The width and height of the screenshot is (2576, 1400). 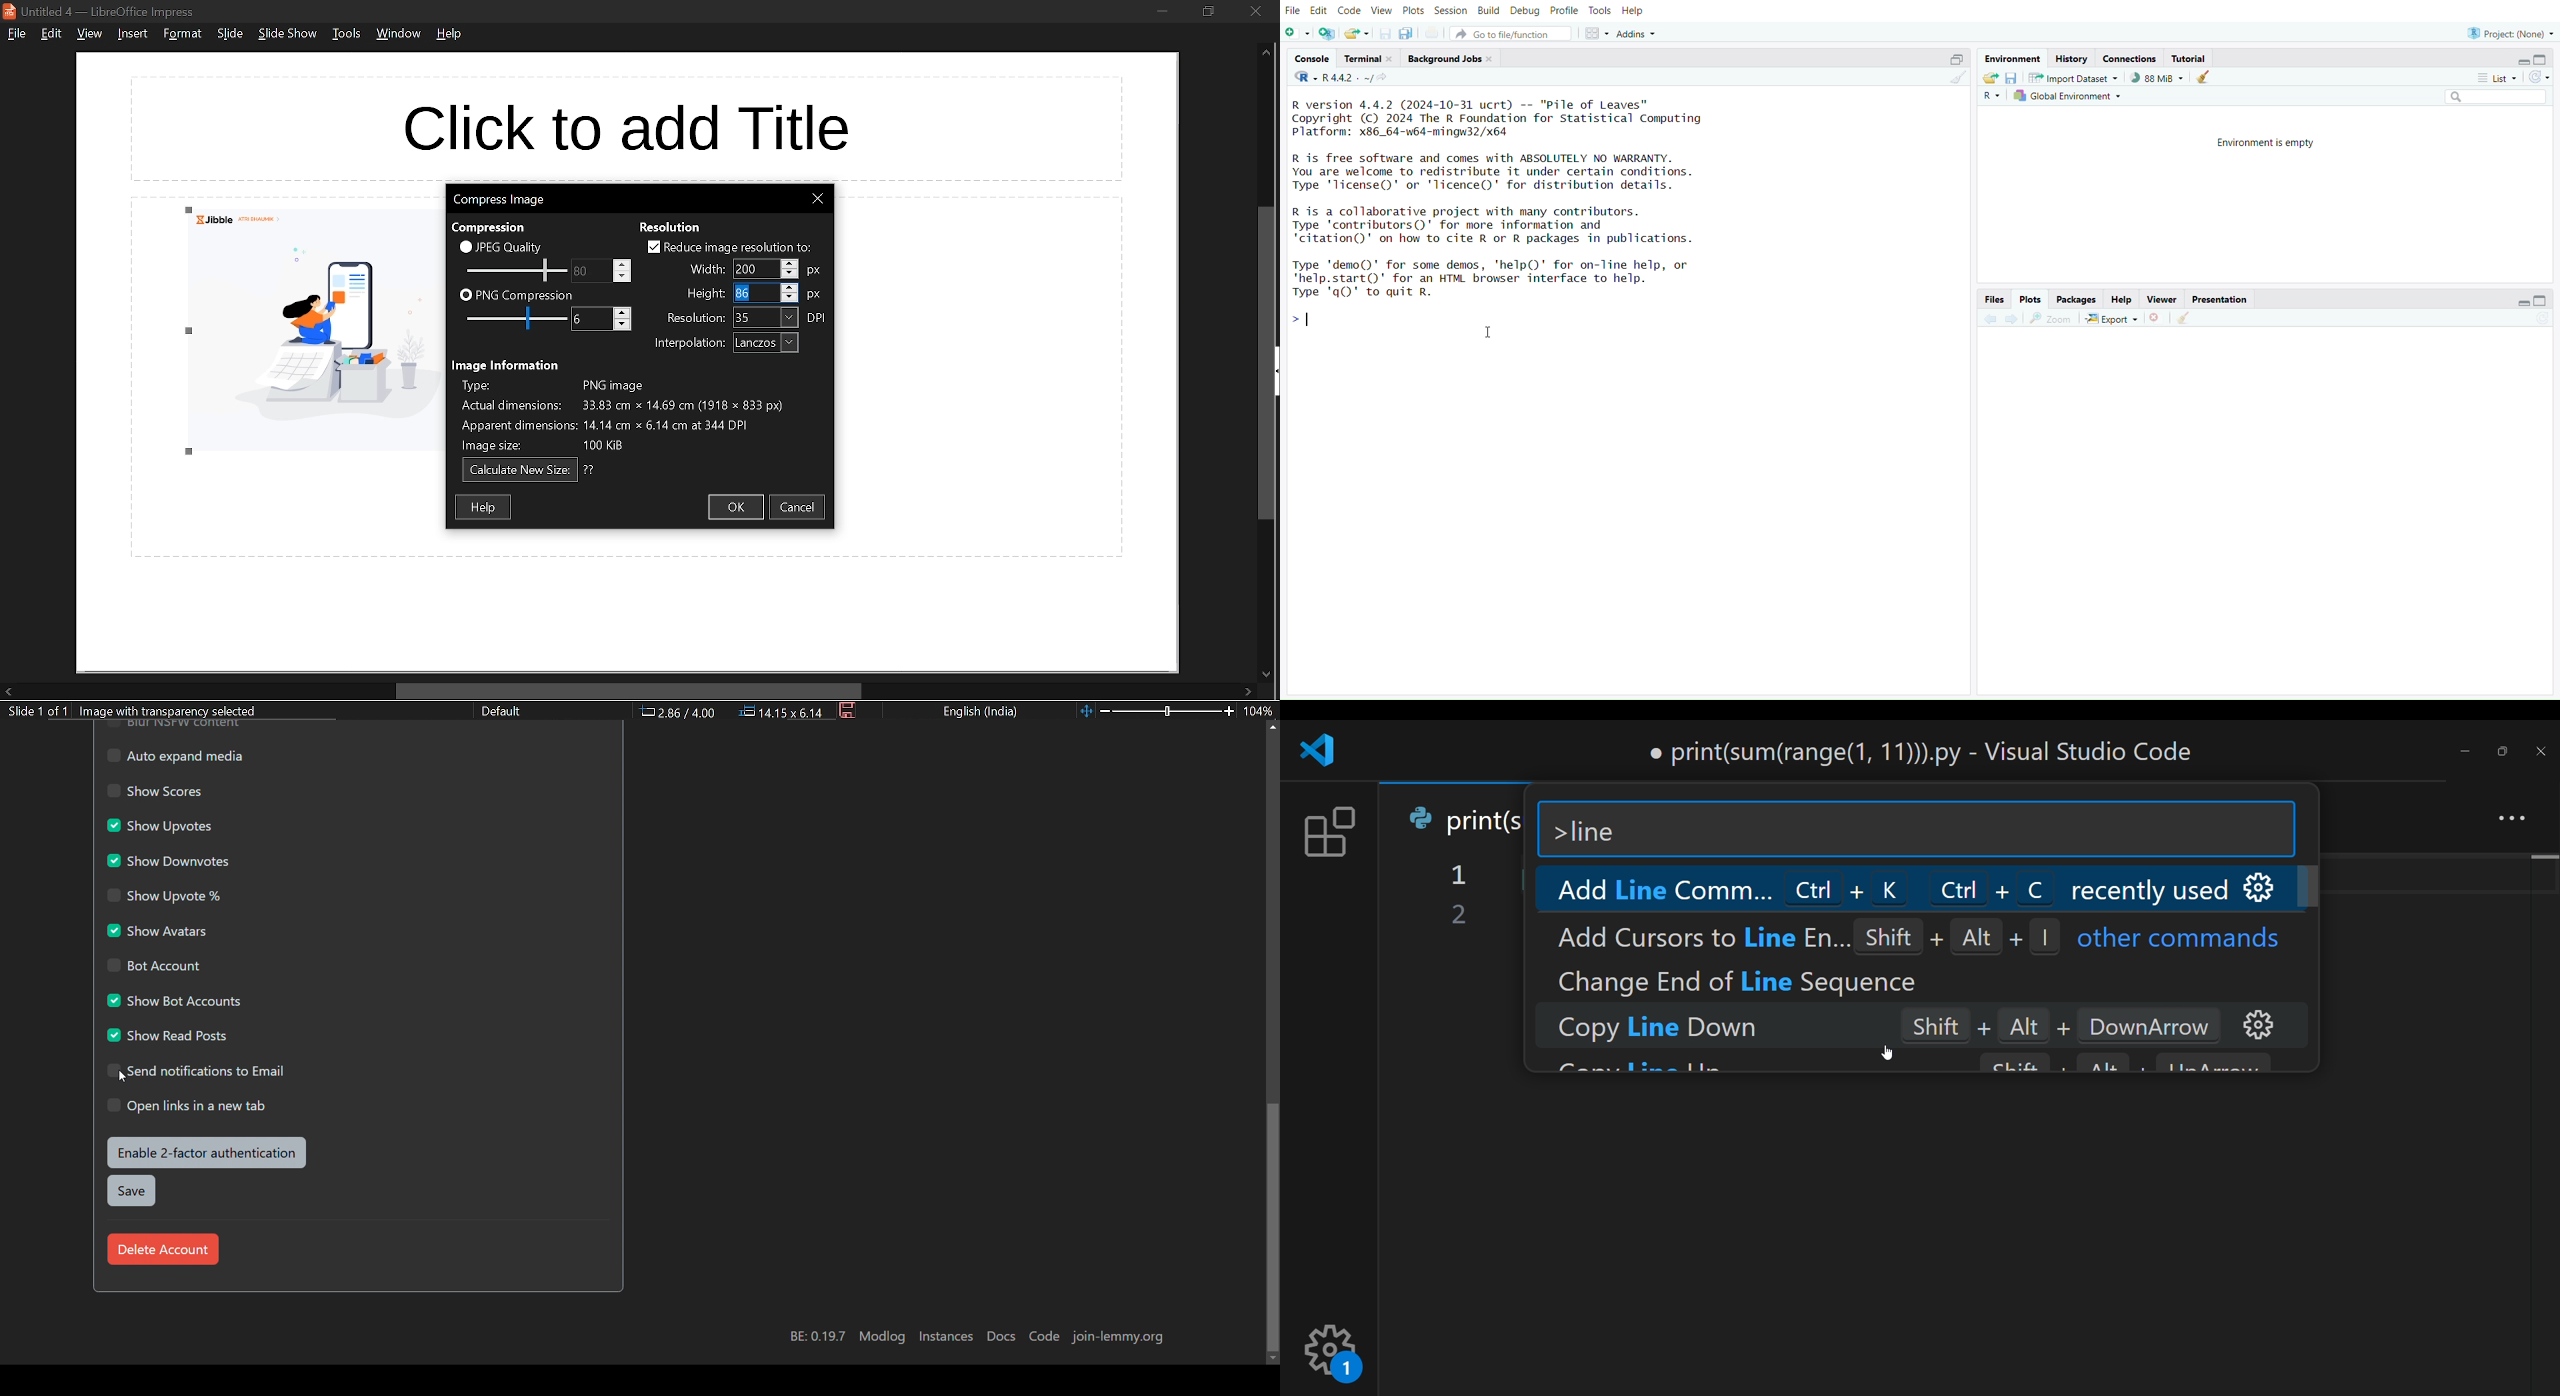 What do you see at coordinates (2013, 60) in the screenshot?
I see `environment` at bounding box center [2013, 60].